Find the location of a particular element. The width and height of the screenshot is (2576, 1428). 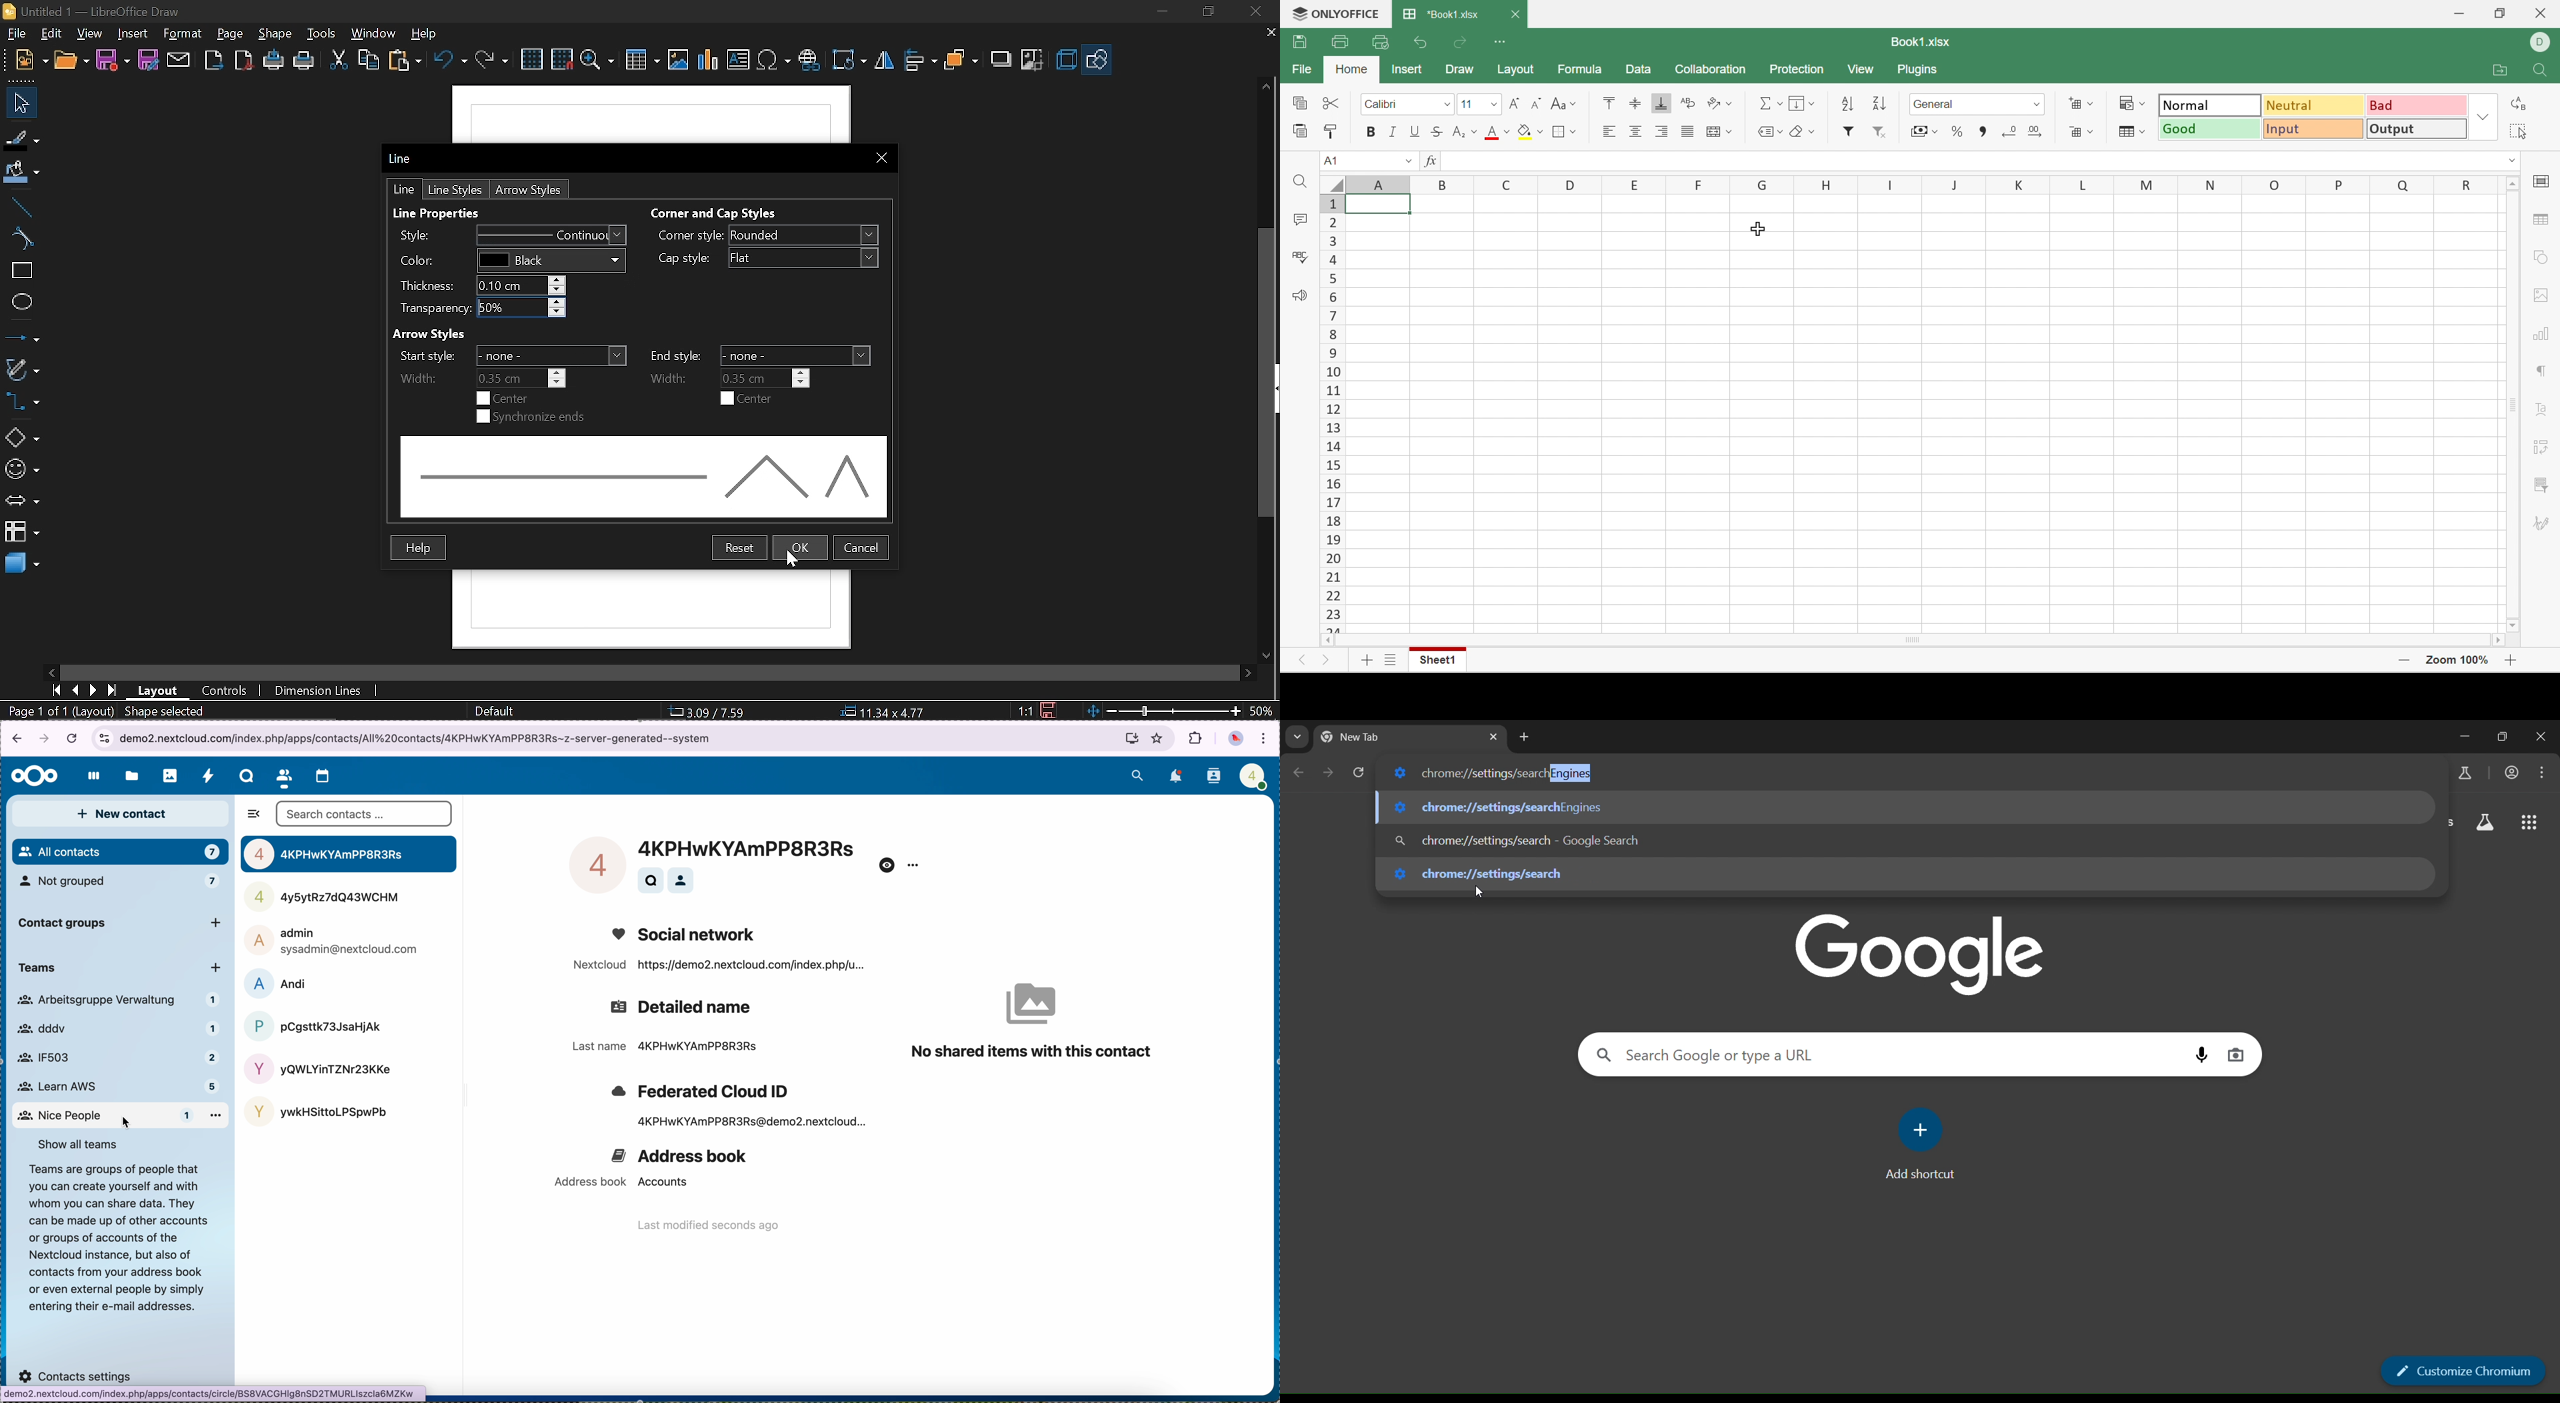

Move right is located at coordinates (1247, 673).